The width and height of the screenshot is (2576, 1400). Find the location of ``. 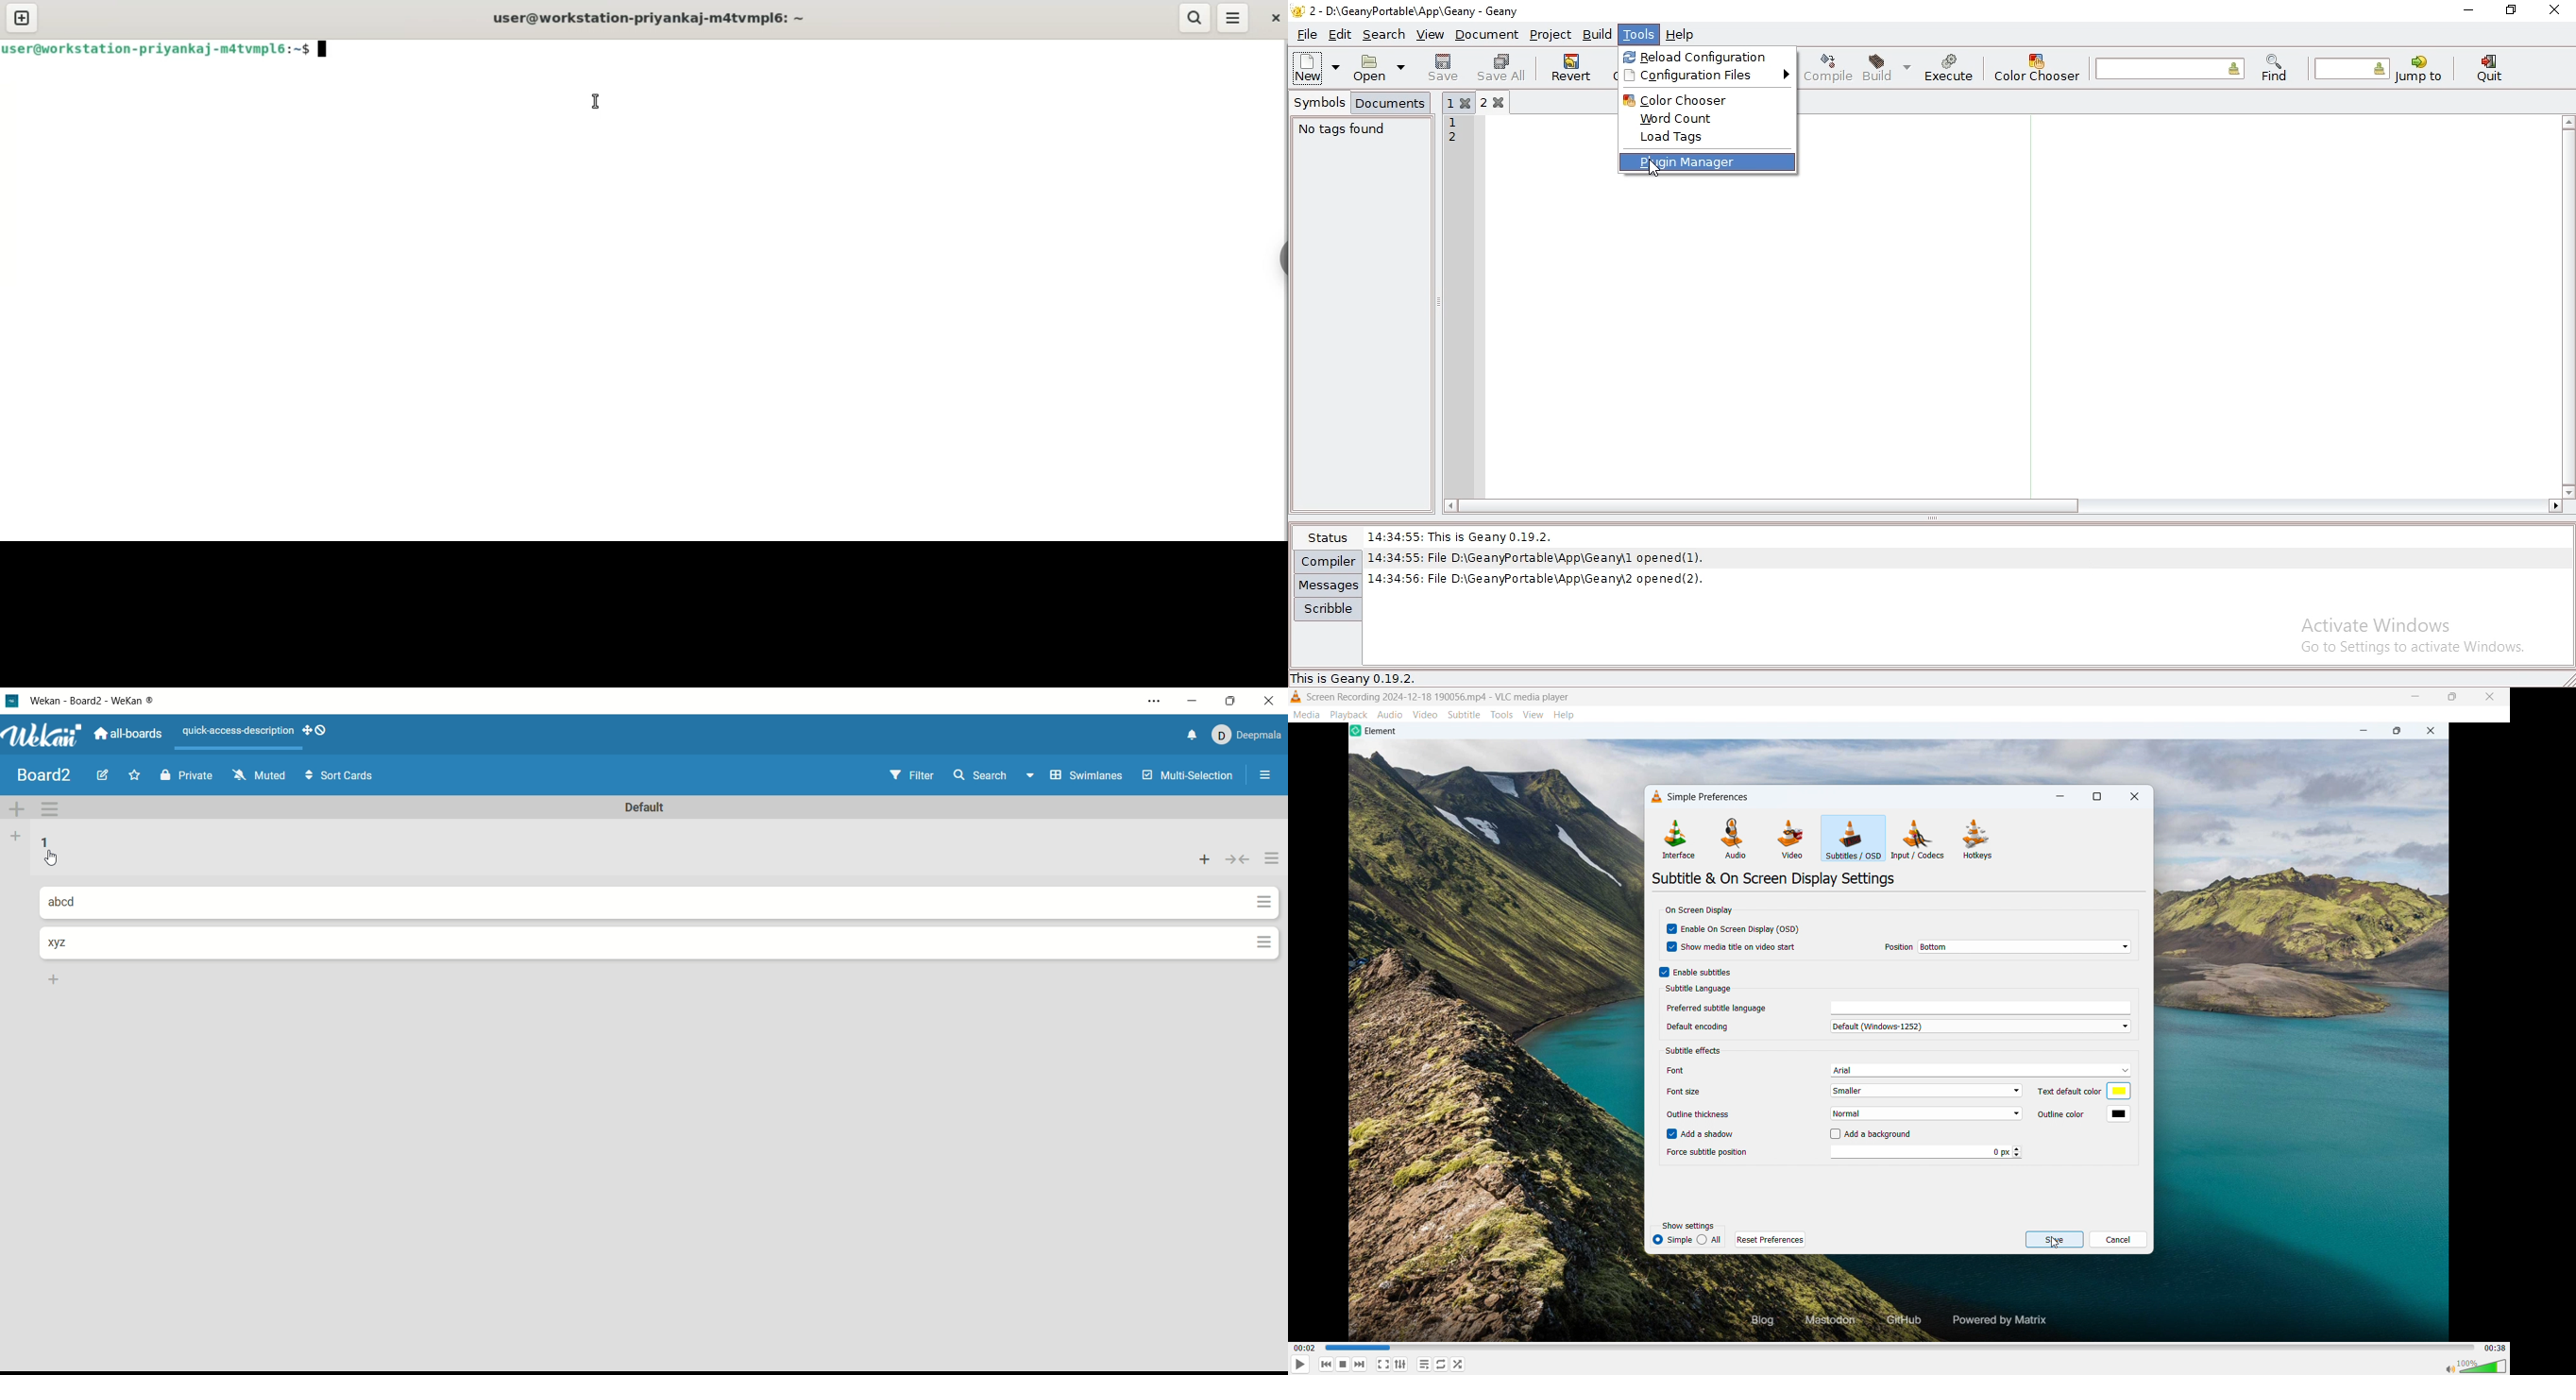

 is located at coordinates (1700, 1026).